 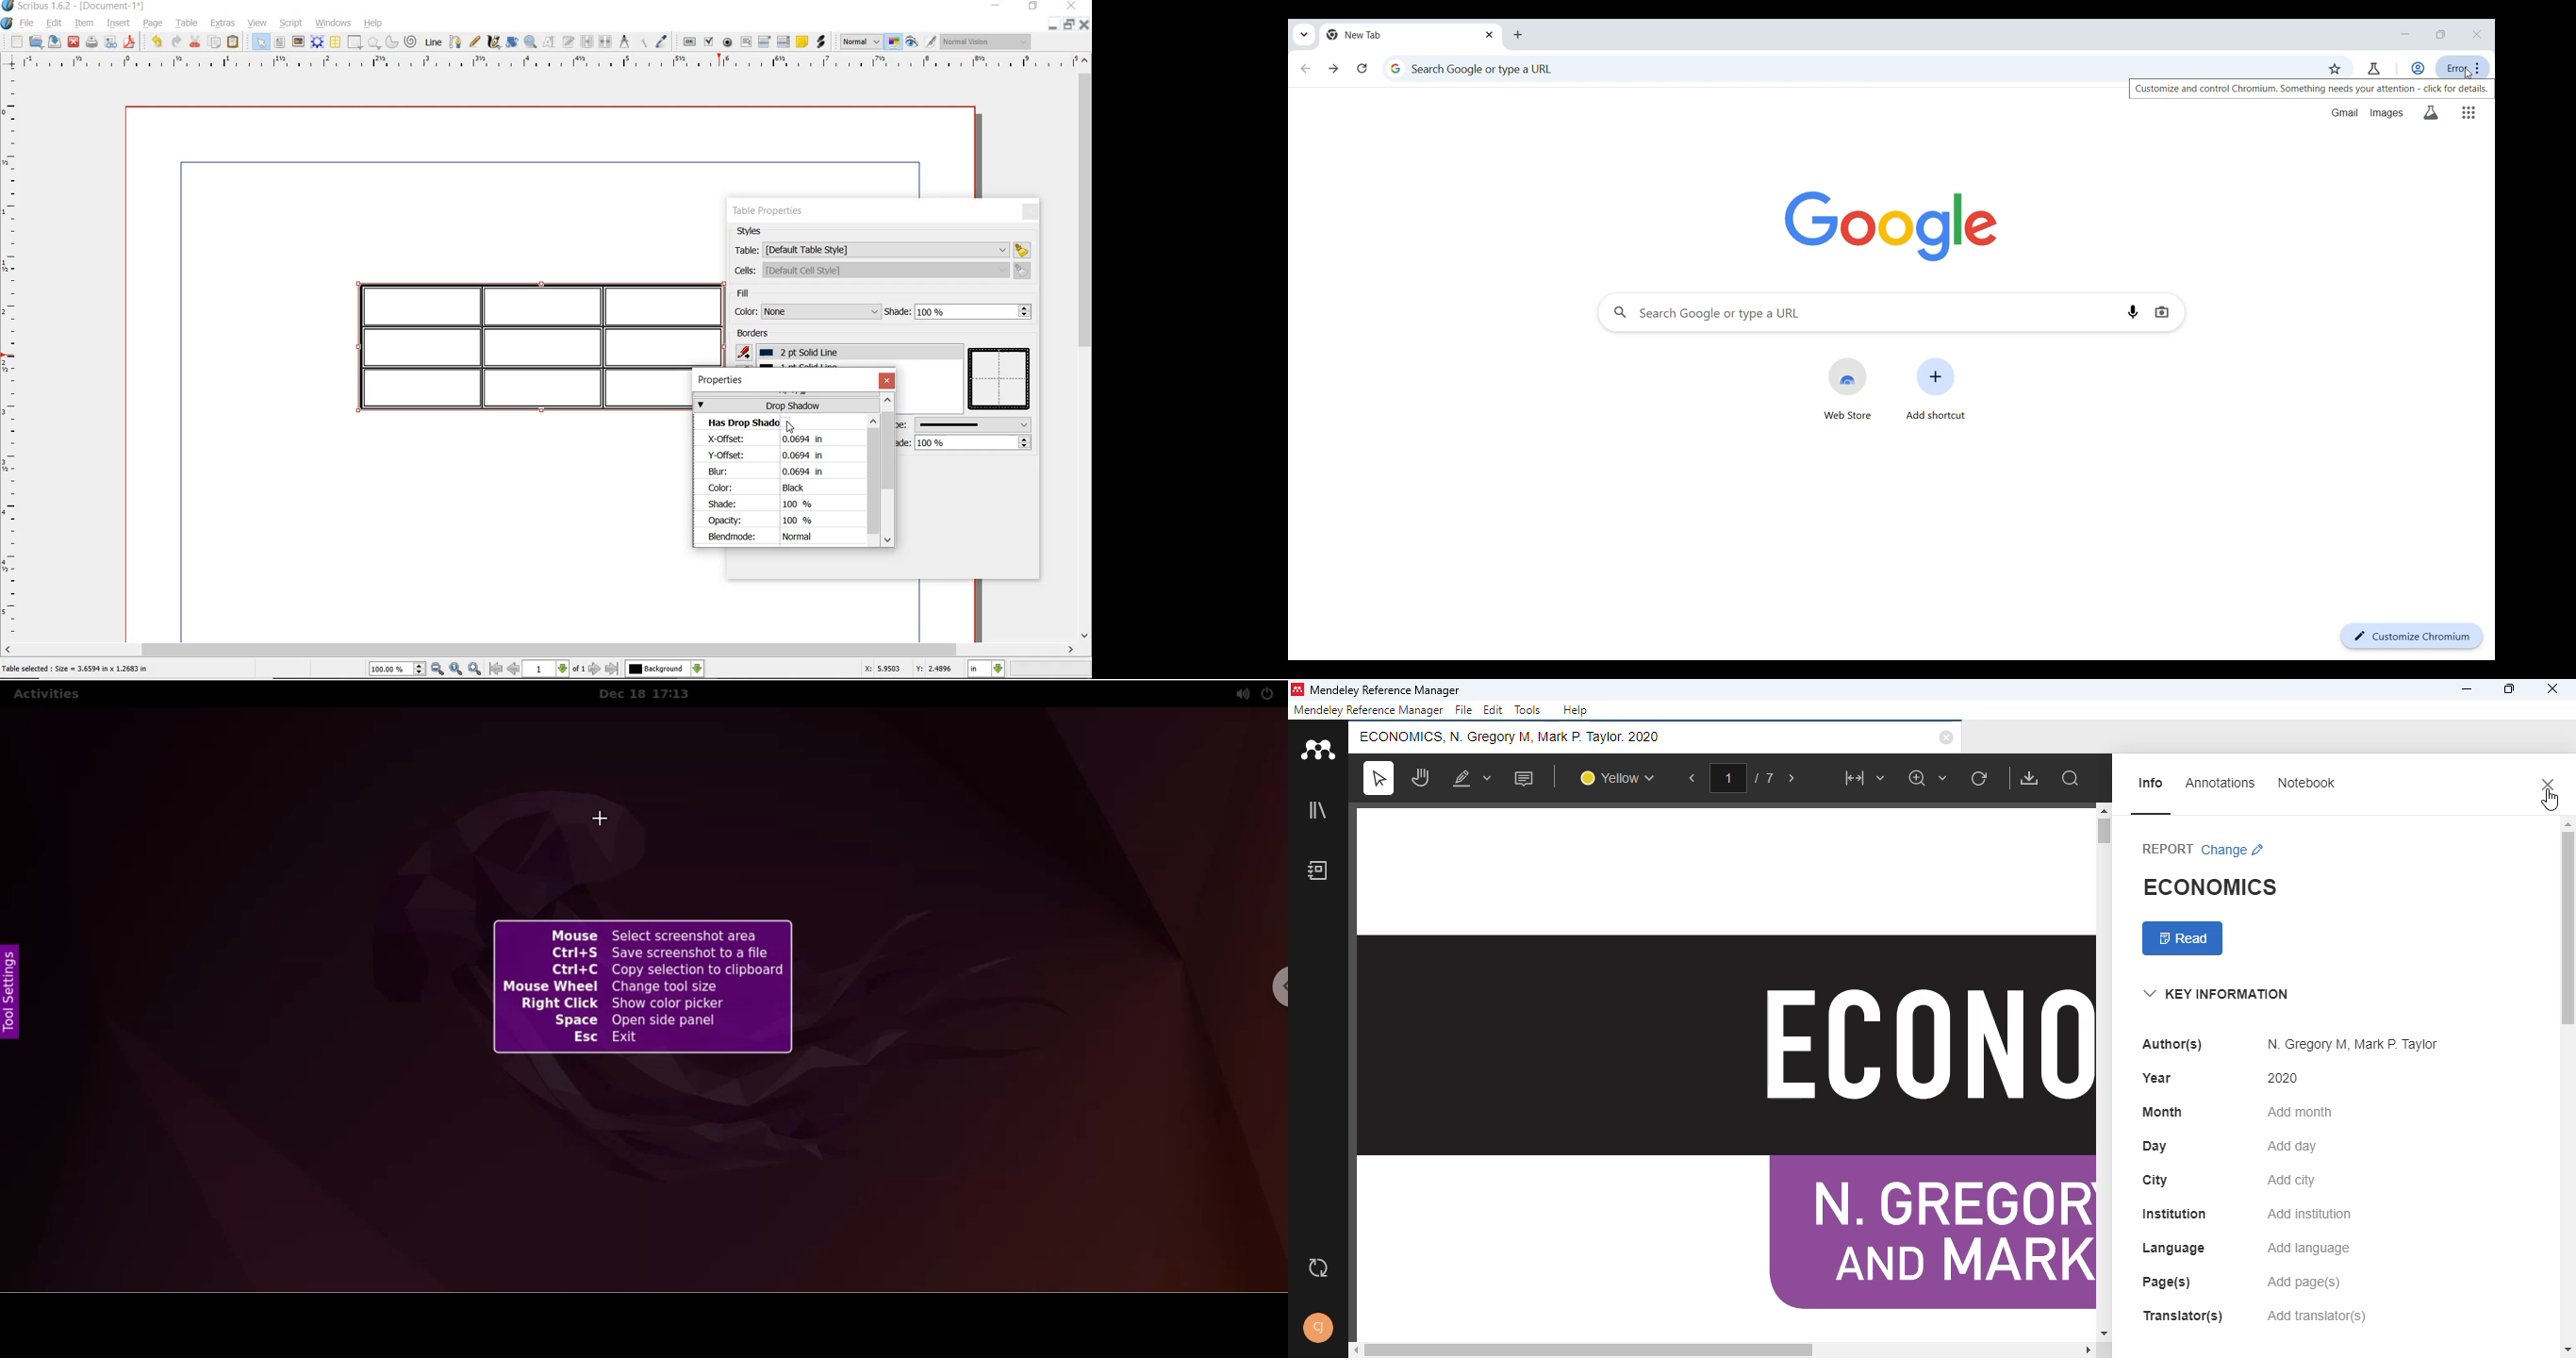 I want to click on select the current layer, so click(x=666, y=667).